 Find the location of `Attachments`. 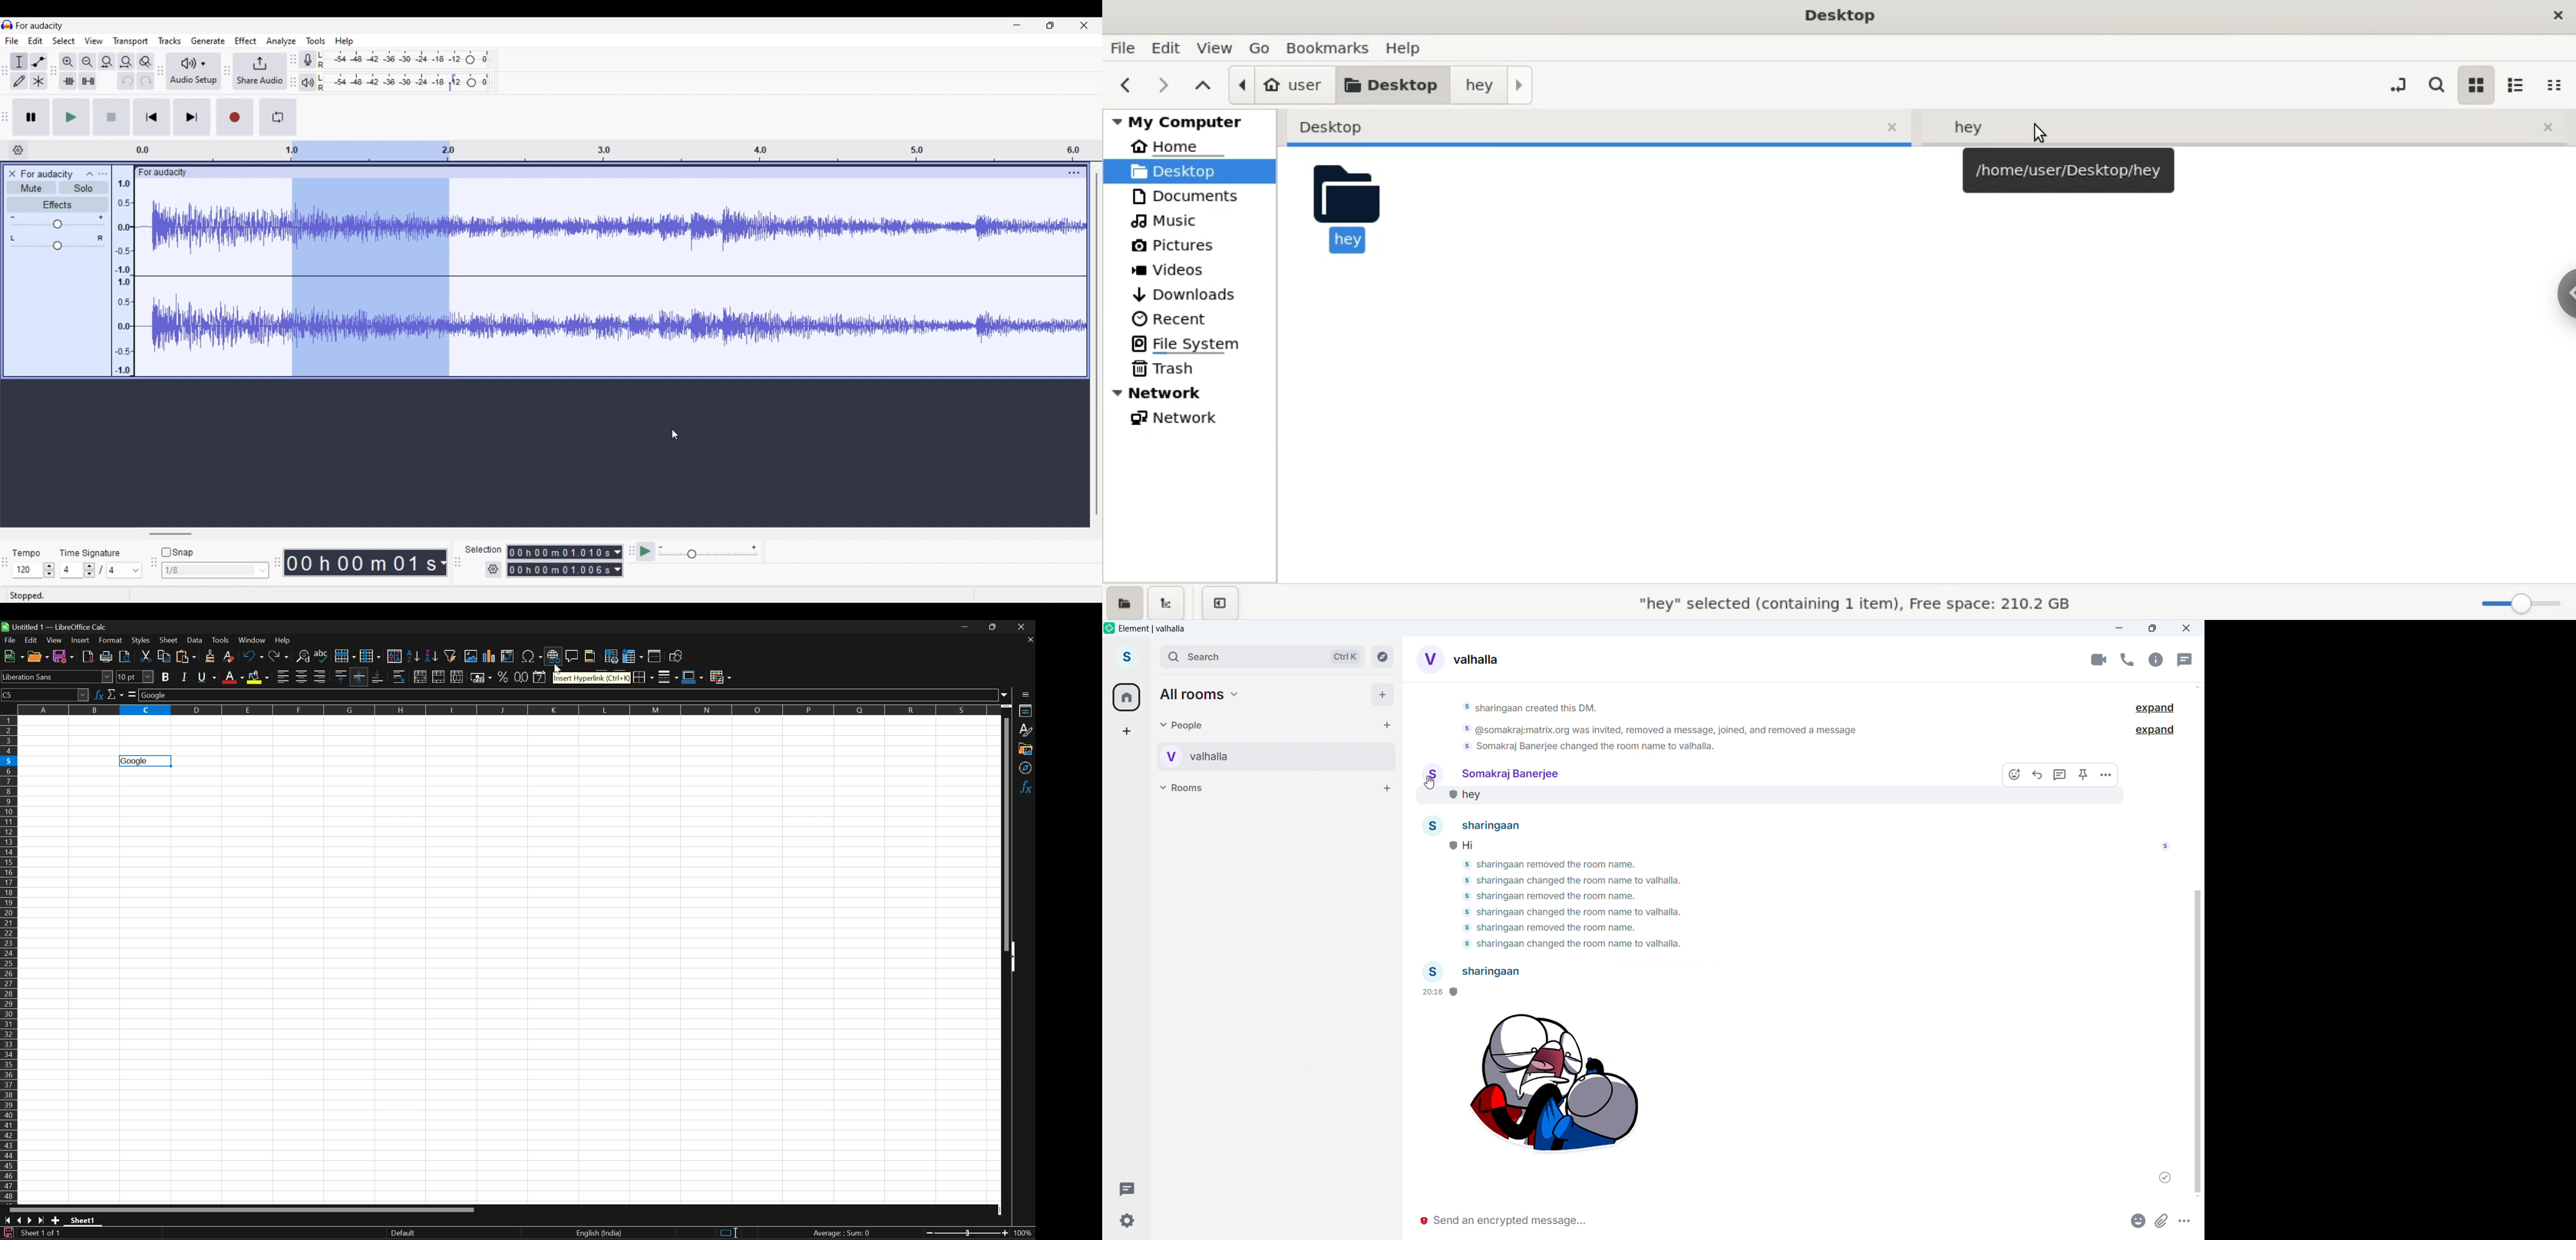

Attachments is located at coordinates (2162, 1220).